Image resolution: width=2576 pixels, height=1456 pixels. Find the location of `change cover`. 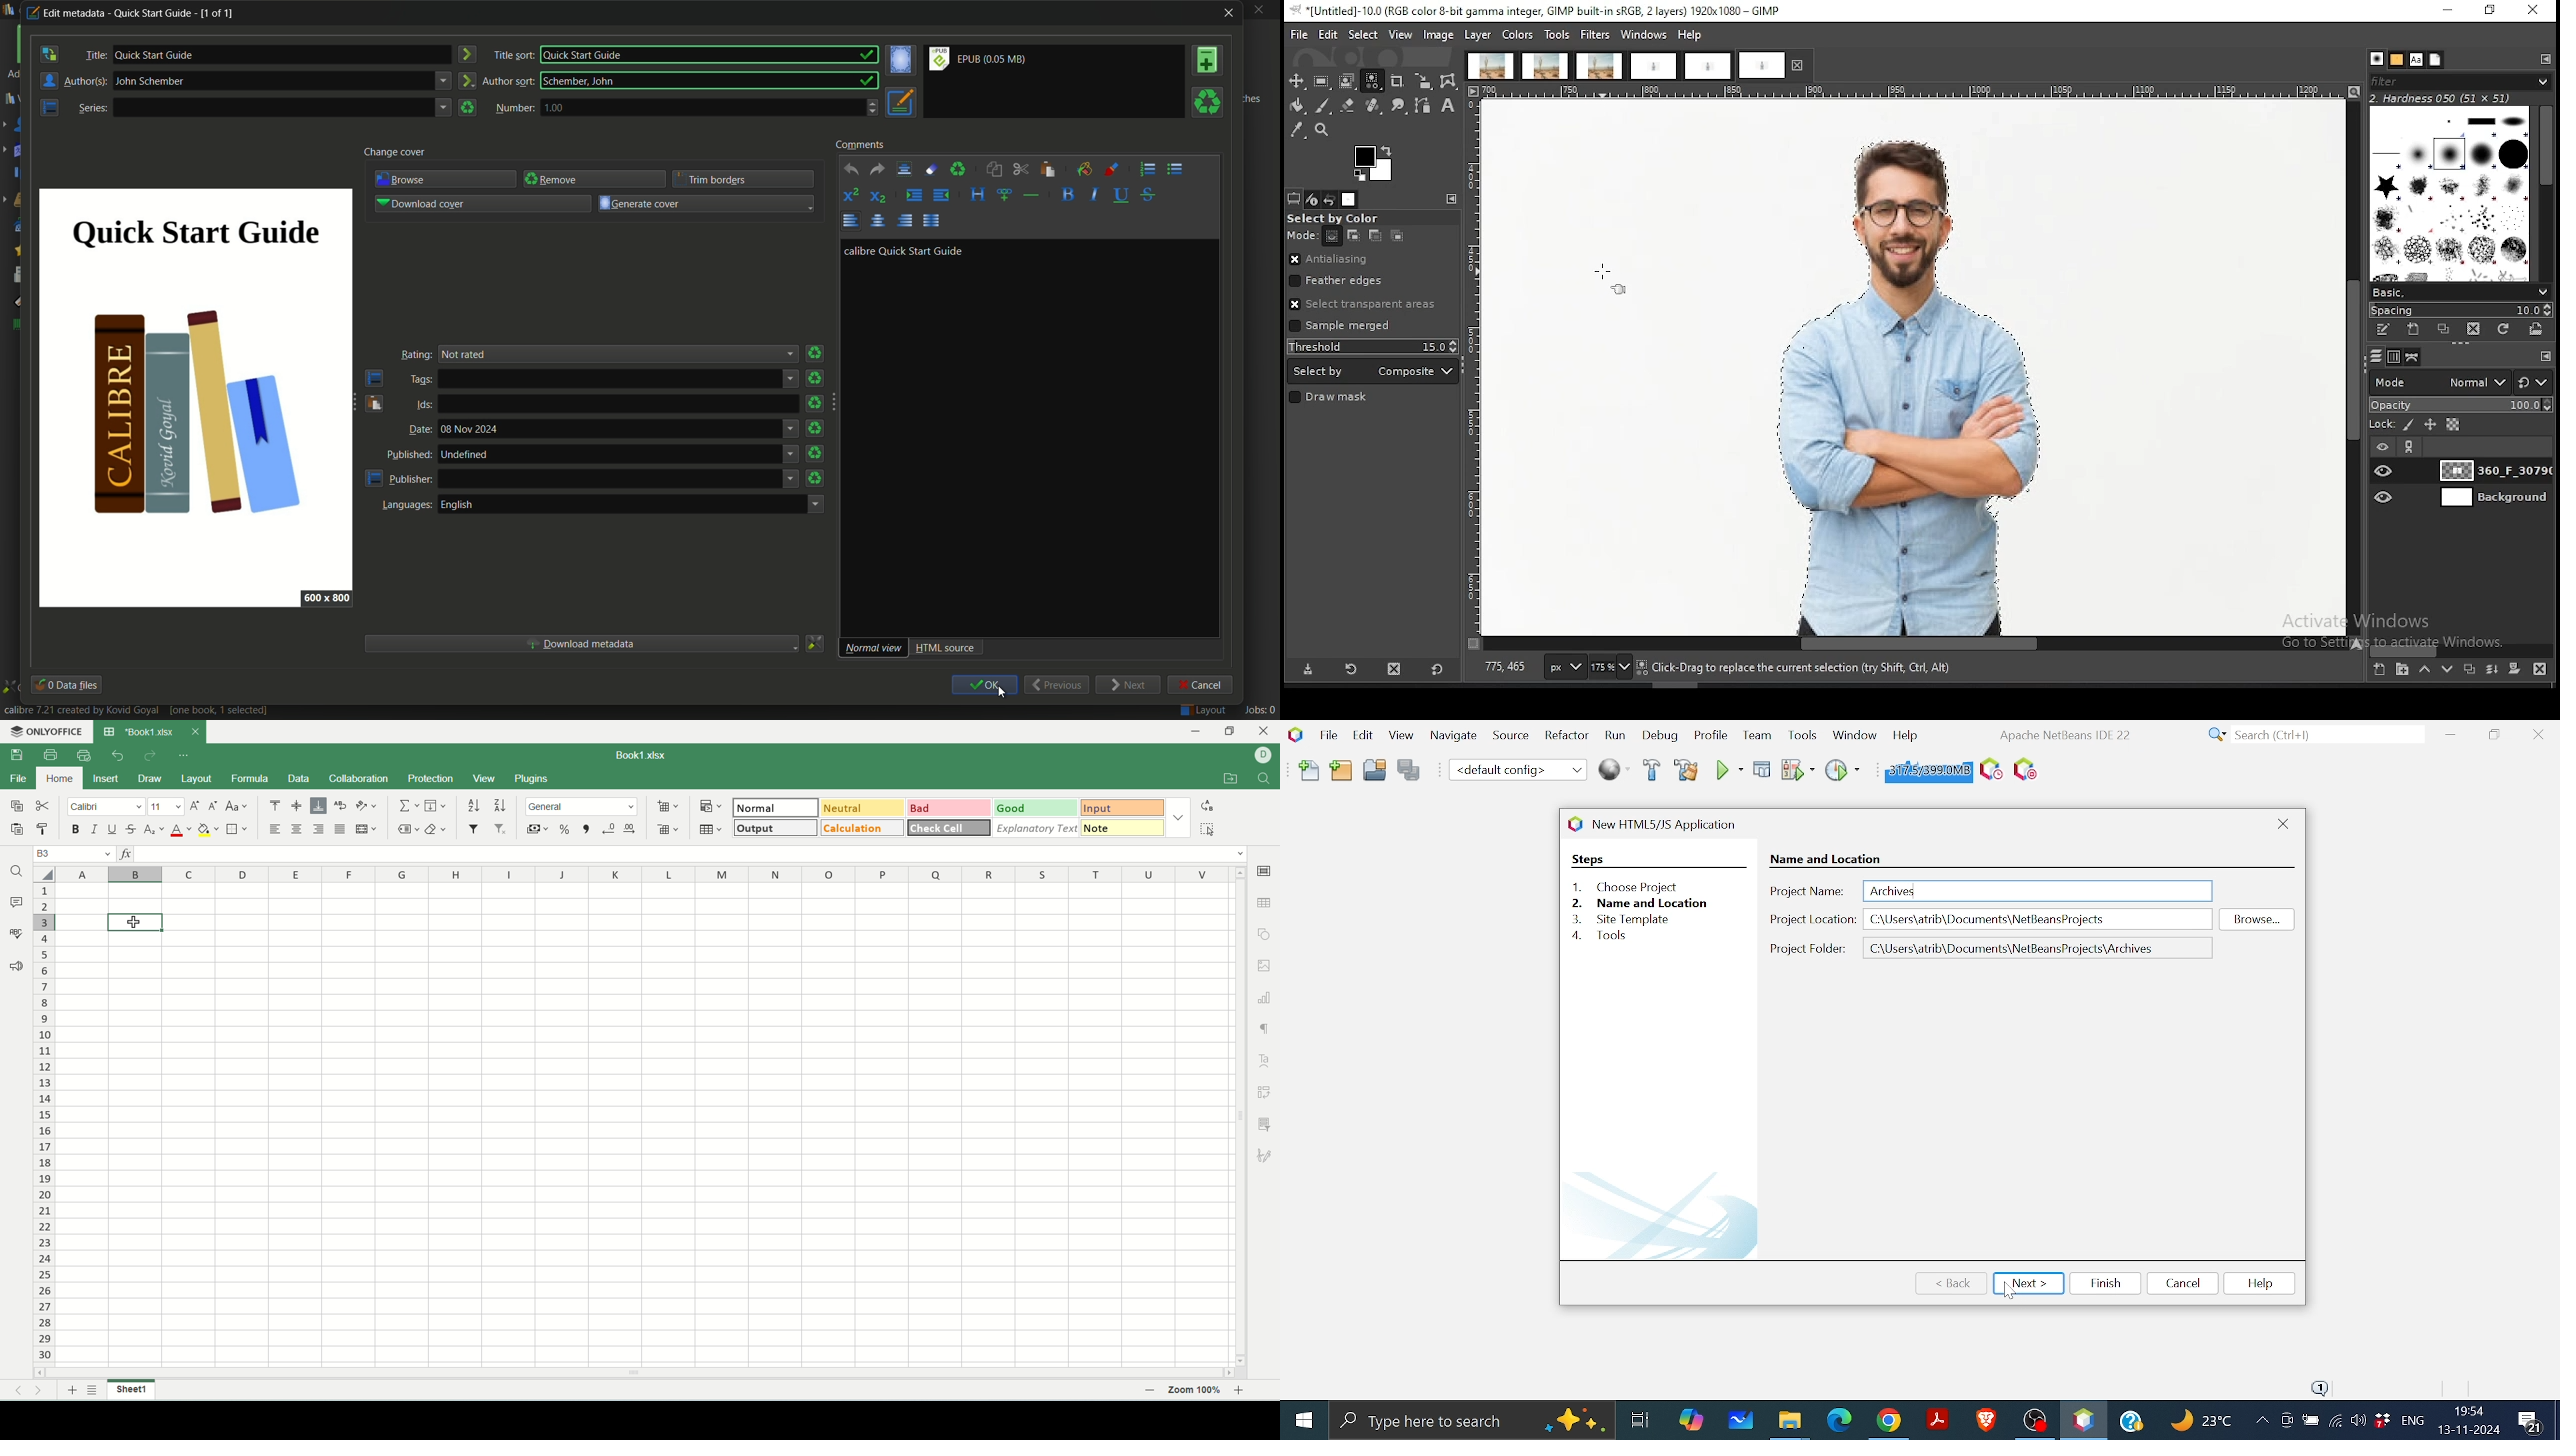

change cover is located at coordinates (394, 152).